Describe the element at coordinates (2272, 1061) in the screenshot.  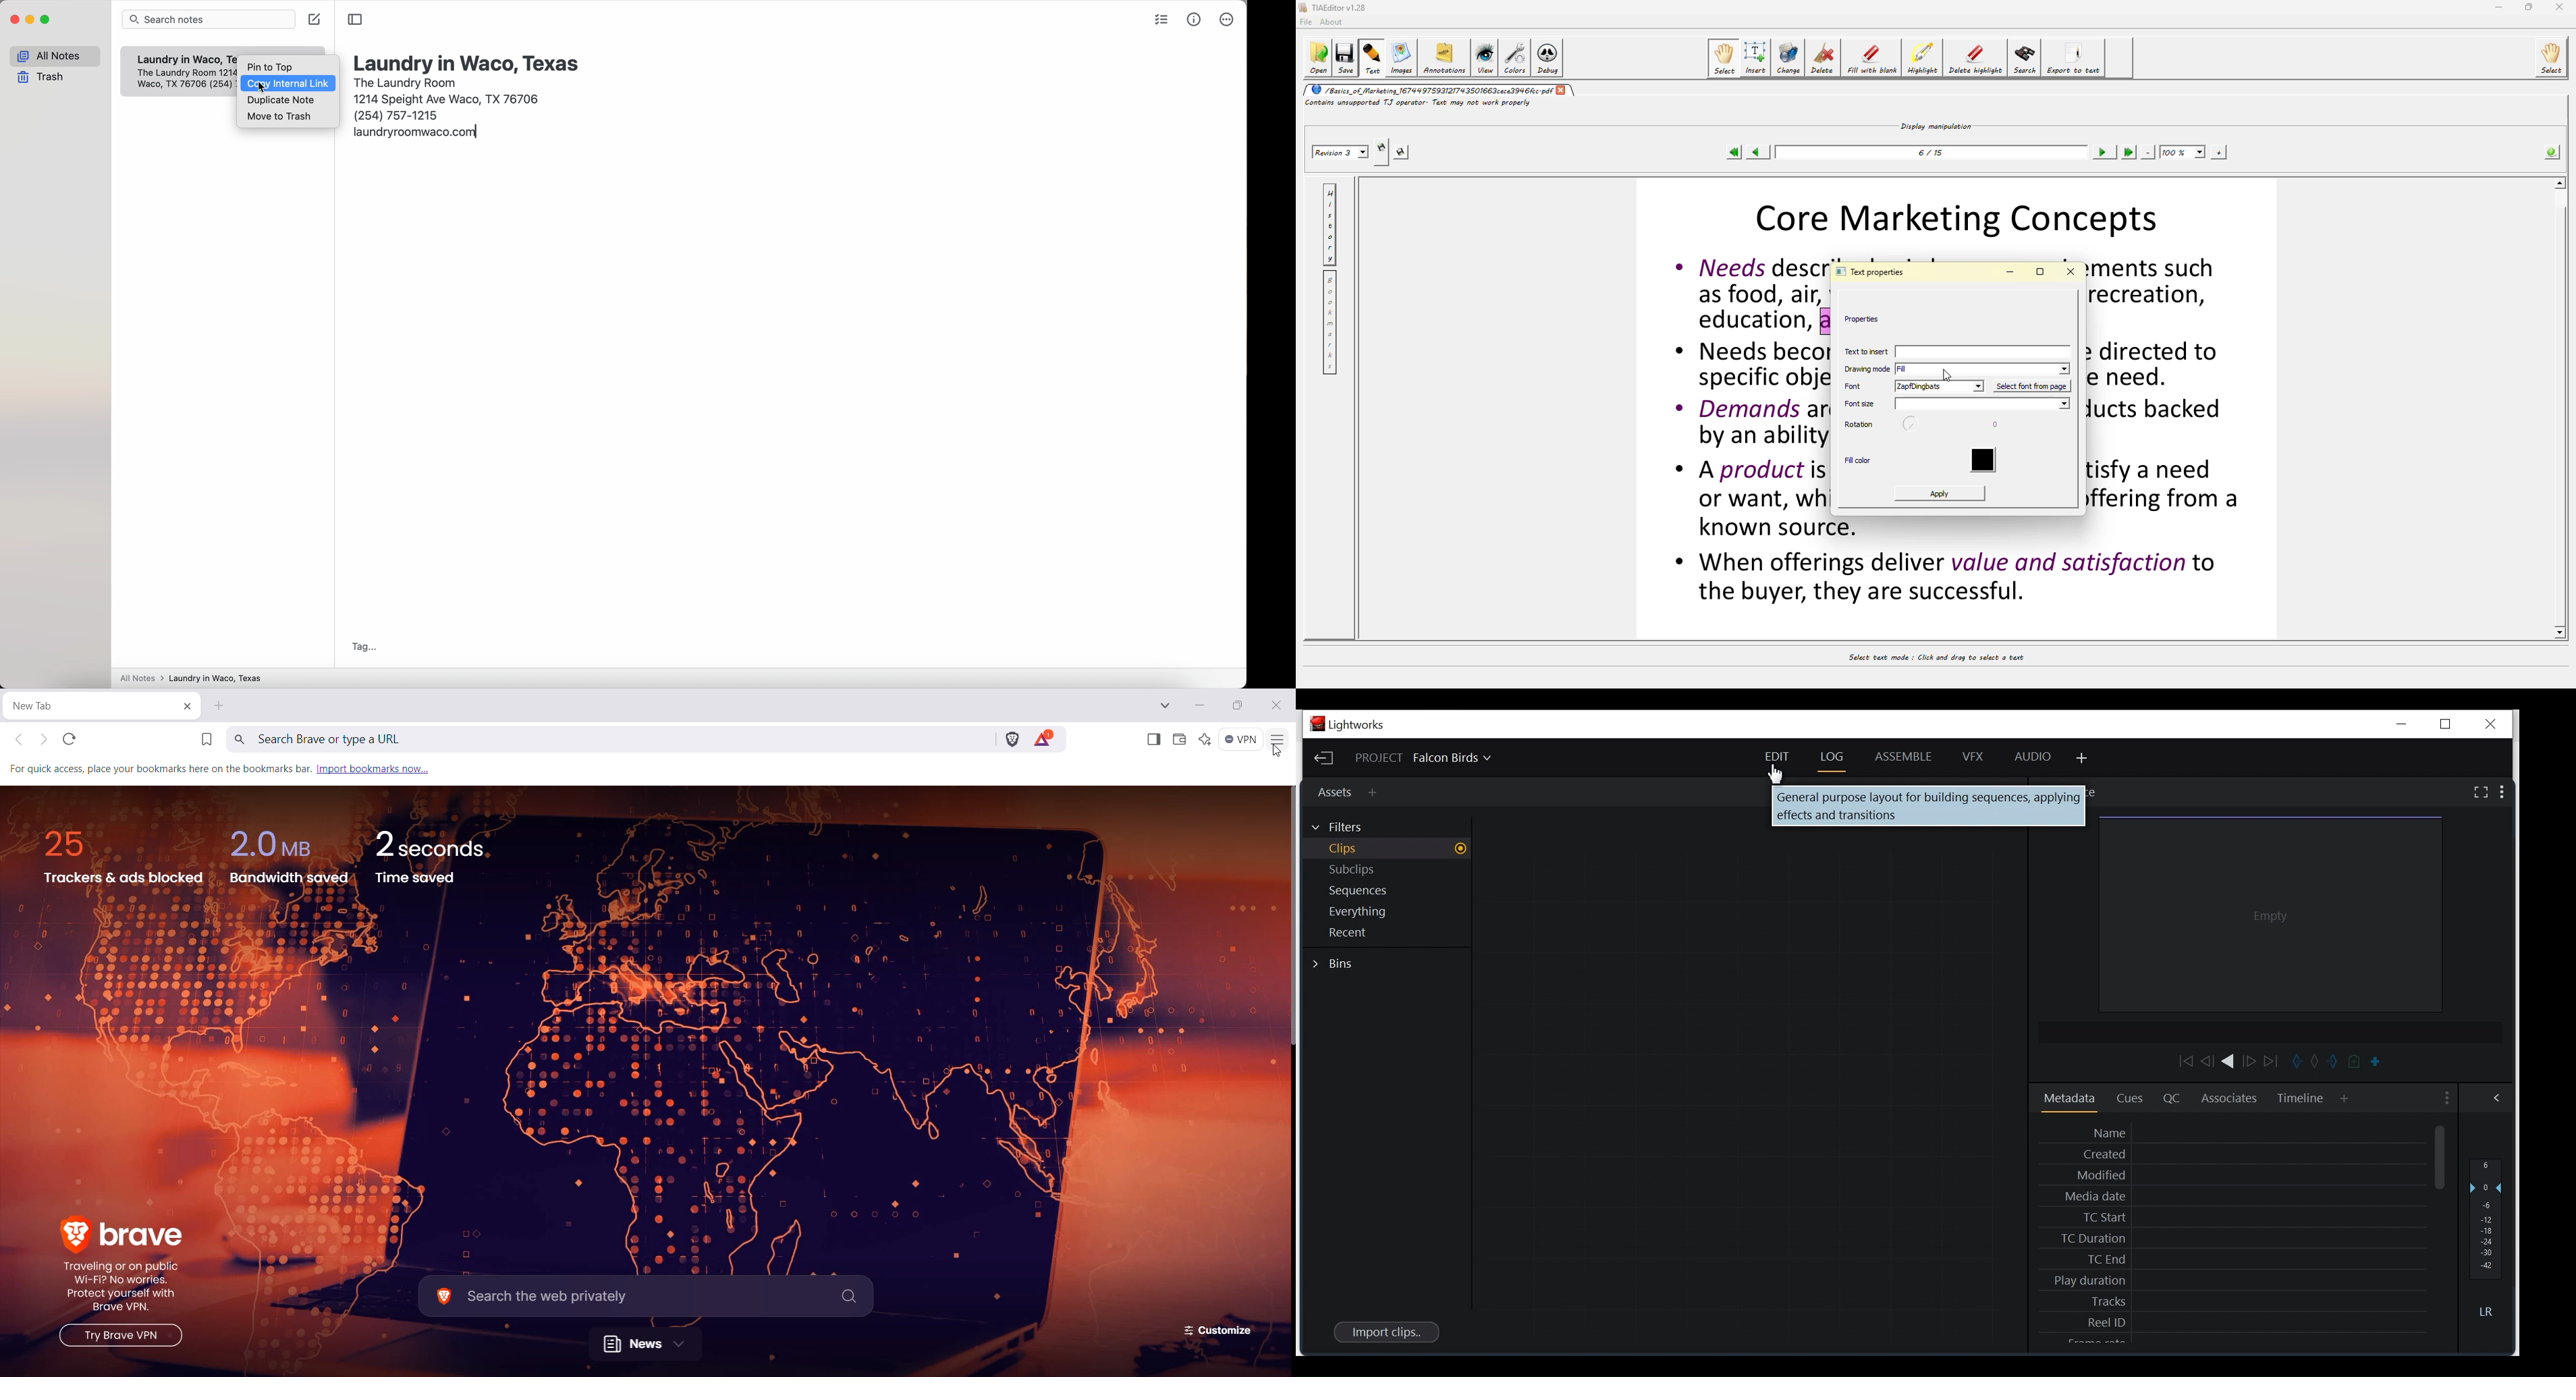
I see `Next` at that location.